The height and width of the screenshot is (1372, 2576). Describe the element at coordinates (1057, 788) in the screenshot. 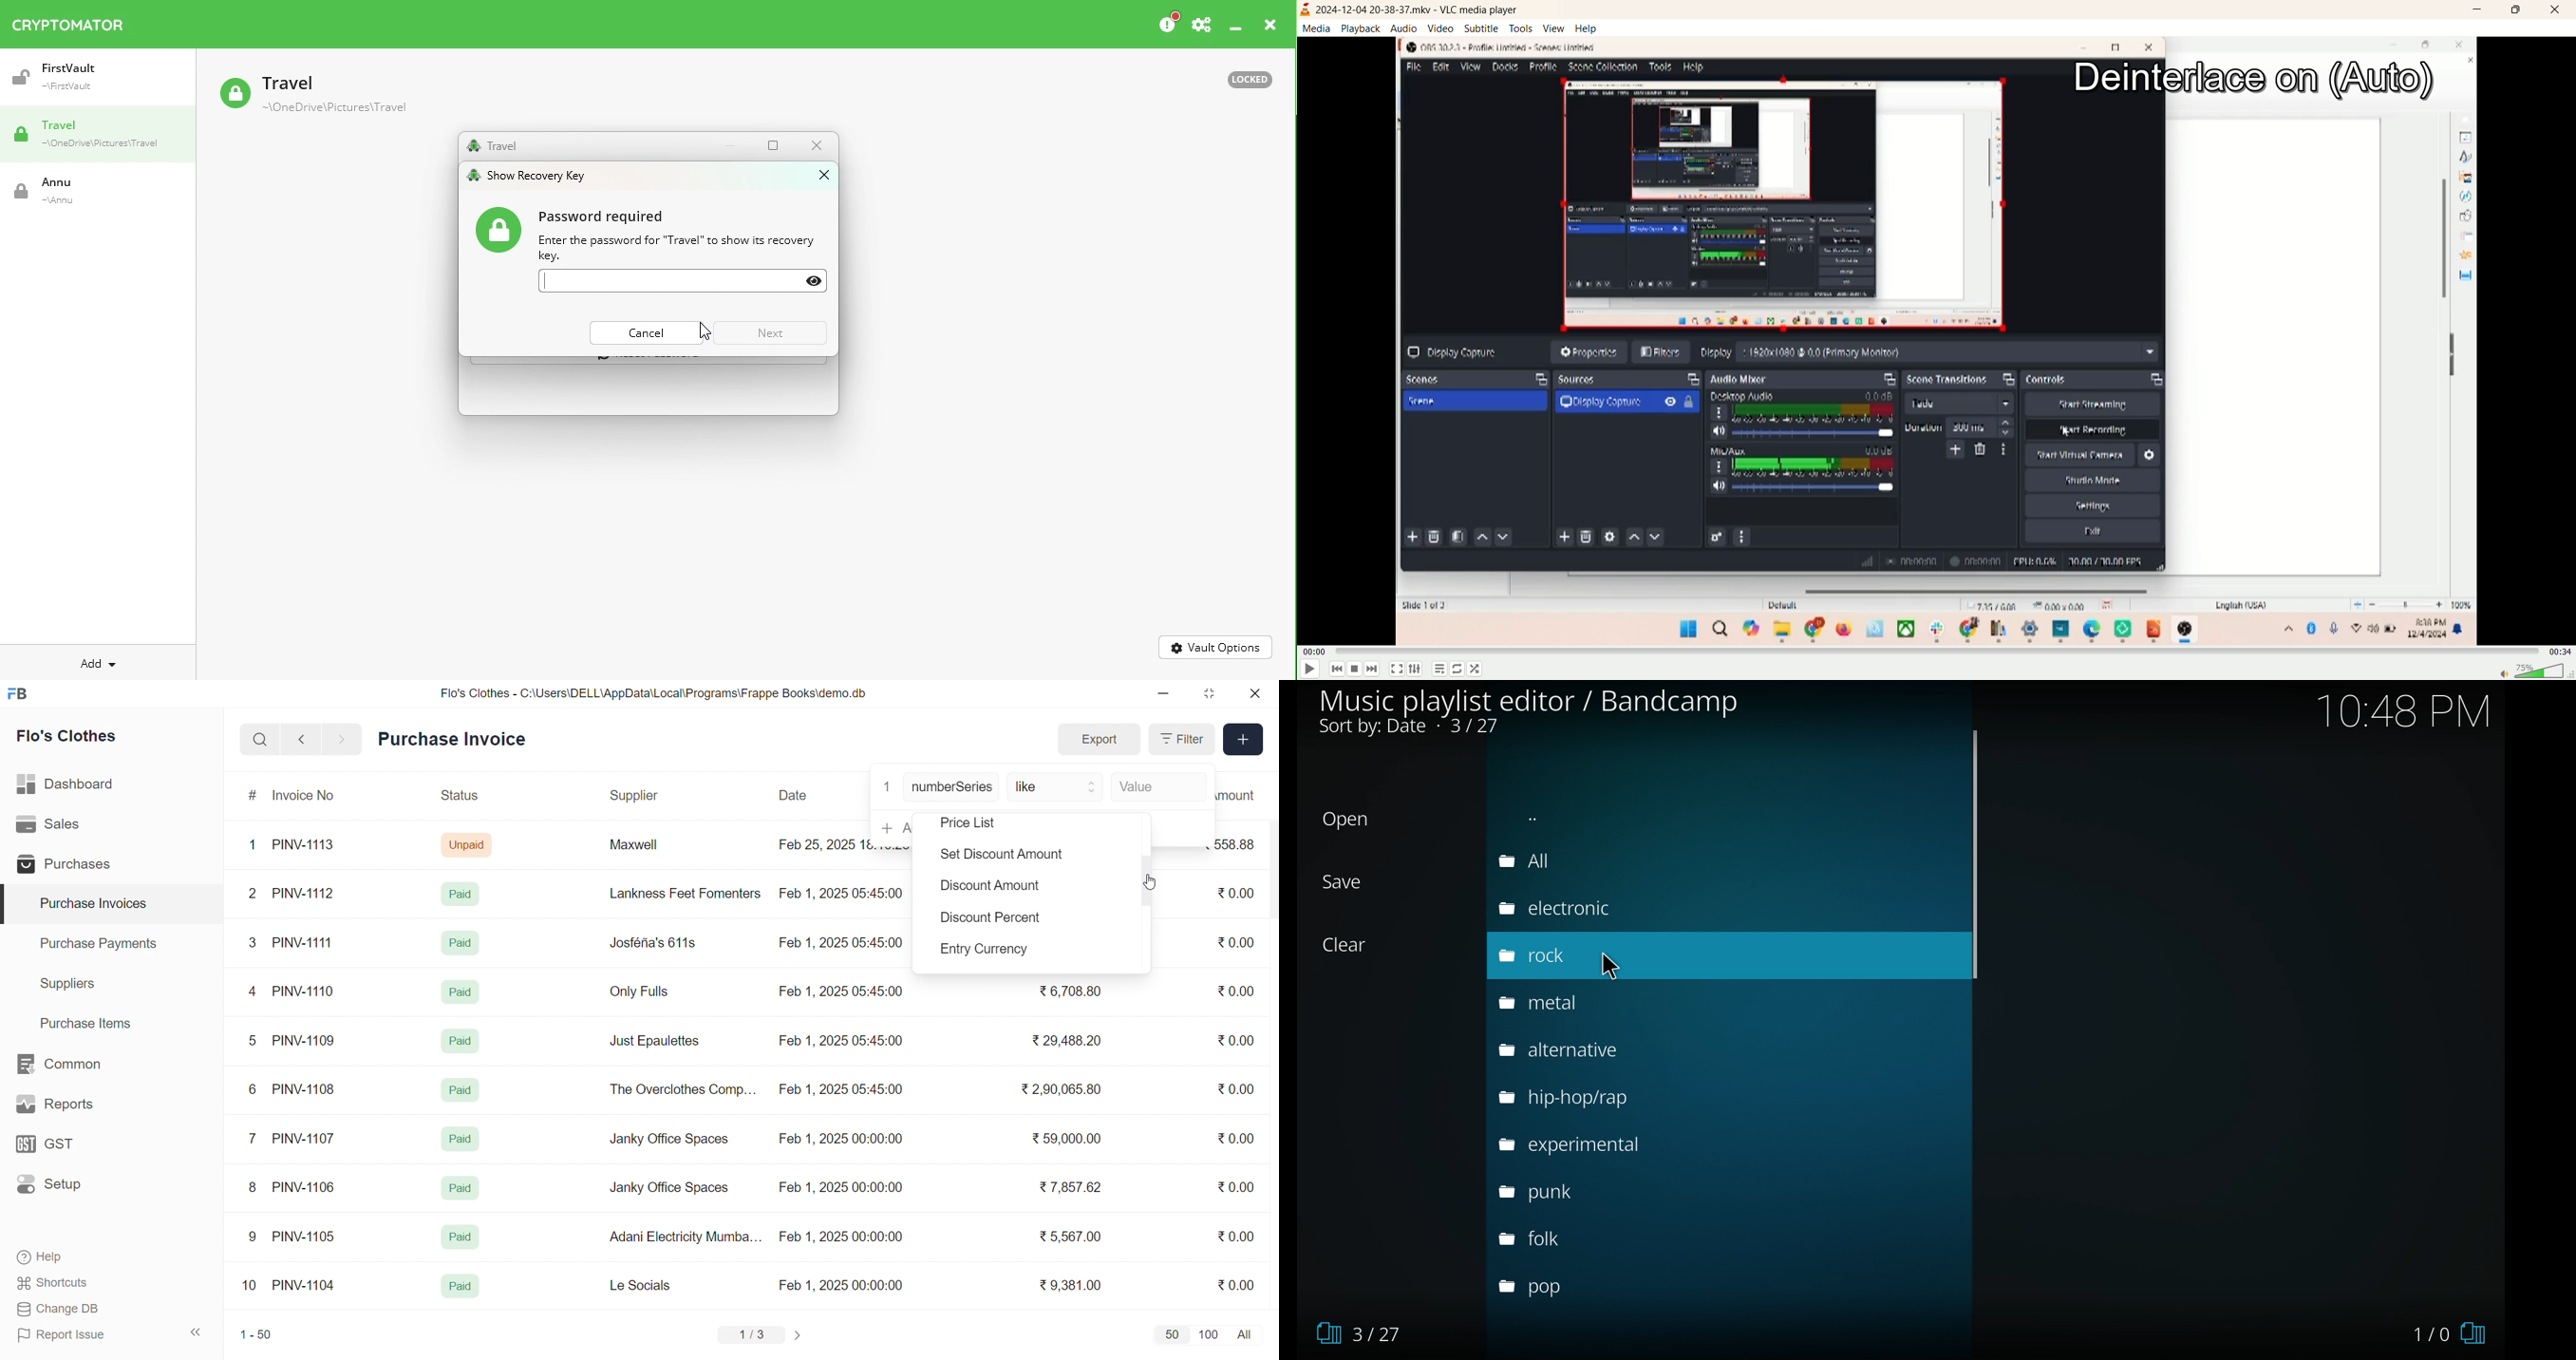

I see `like` at that location.